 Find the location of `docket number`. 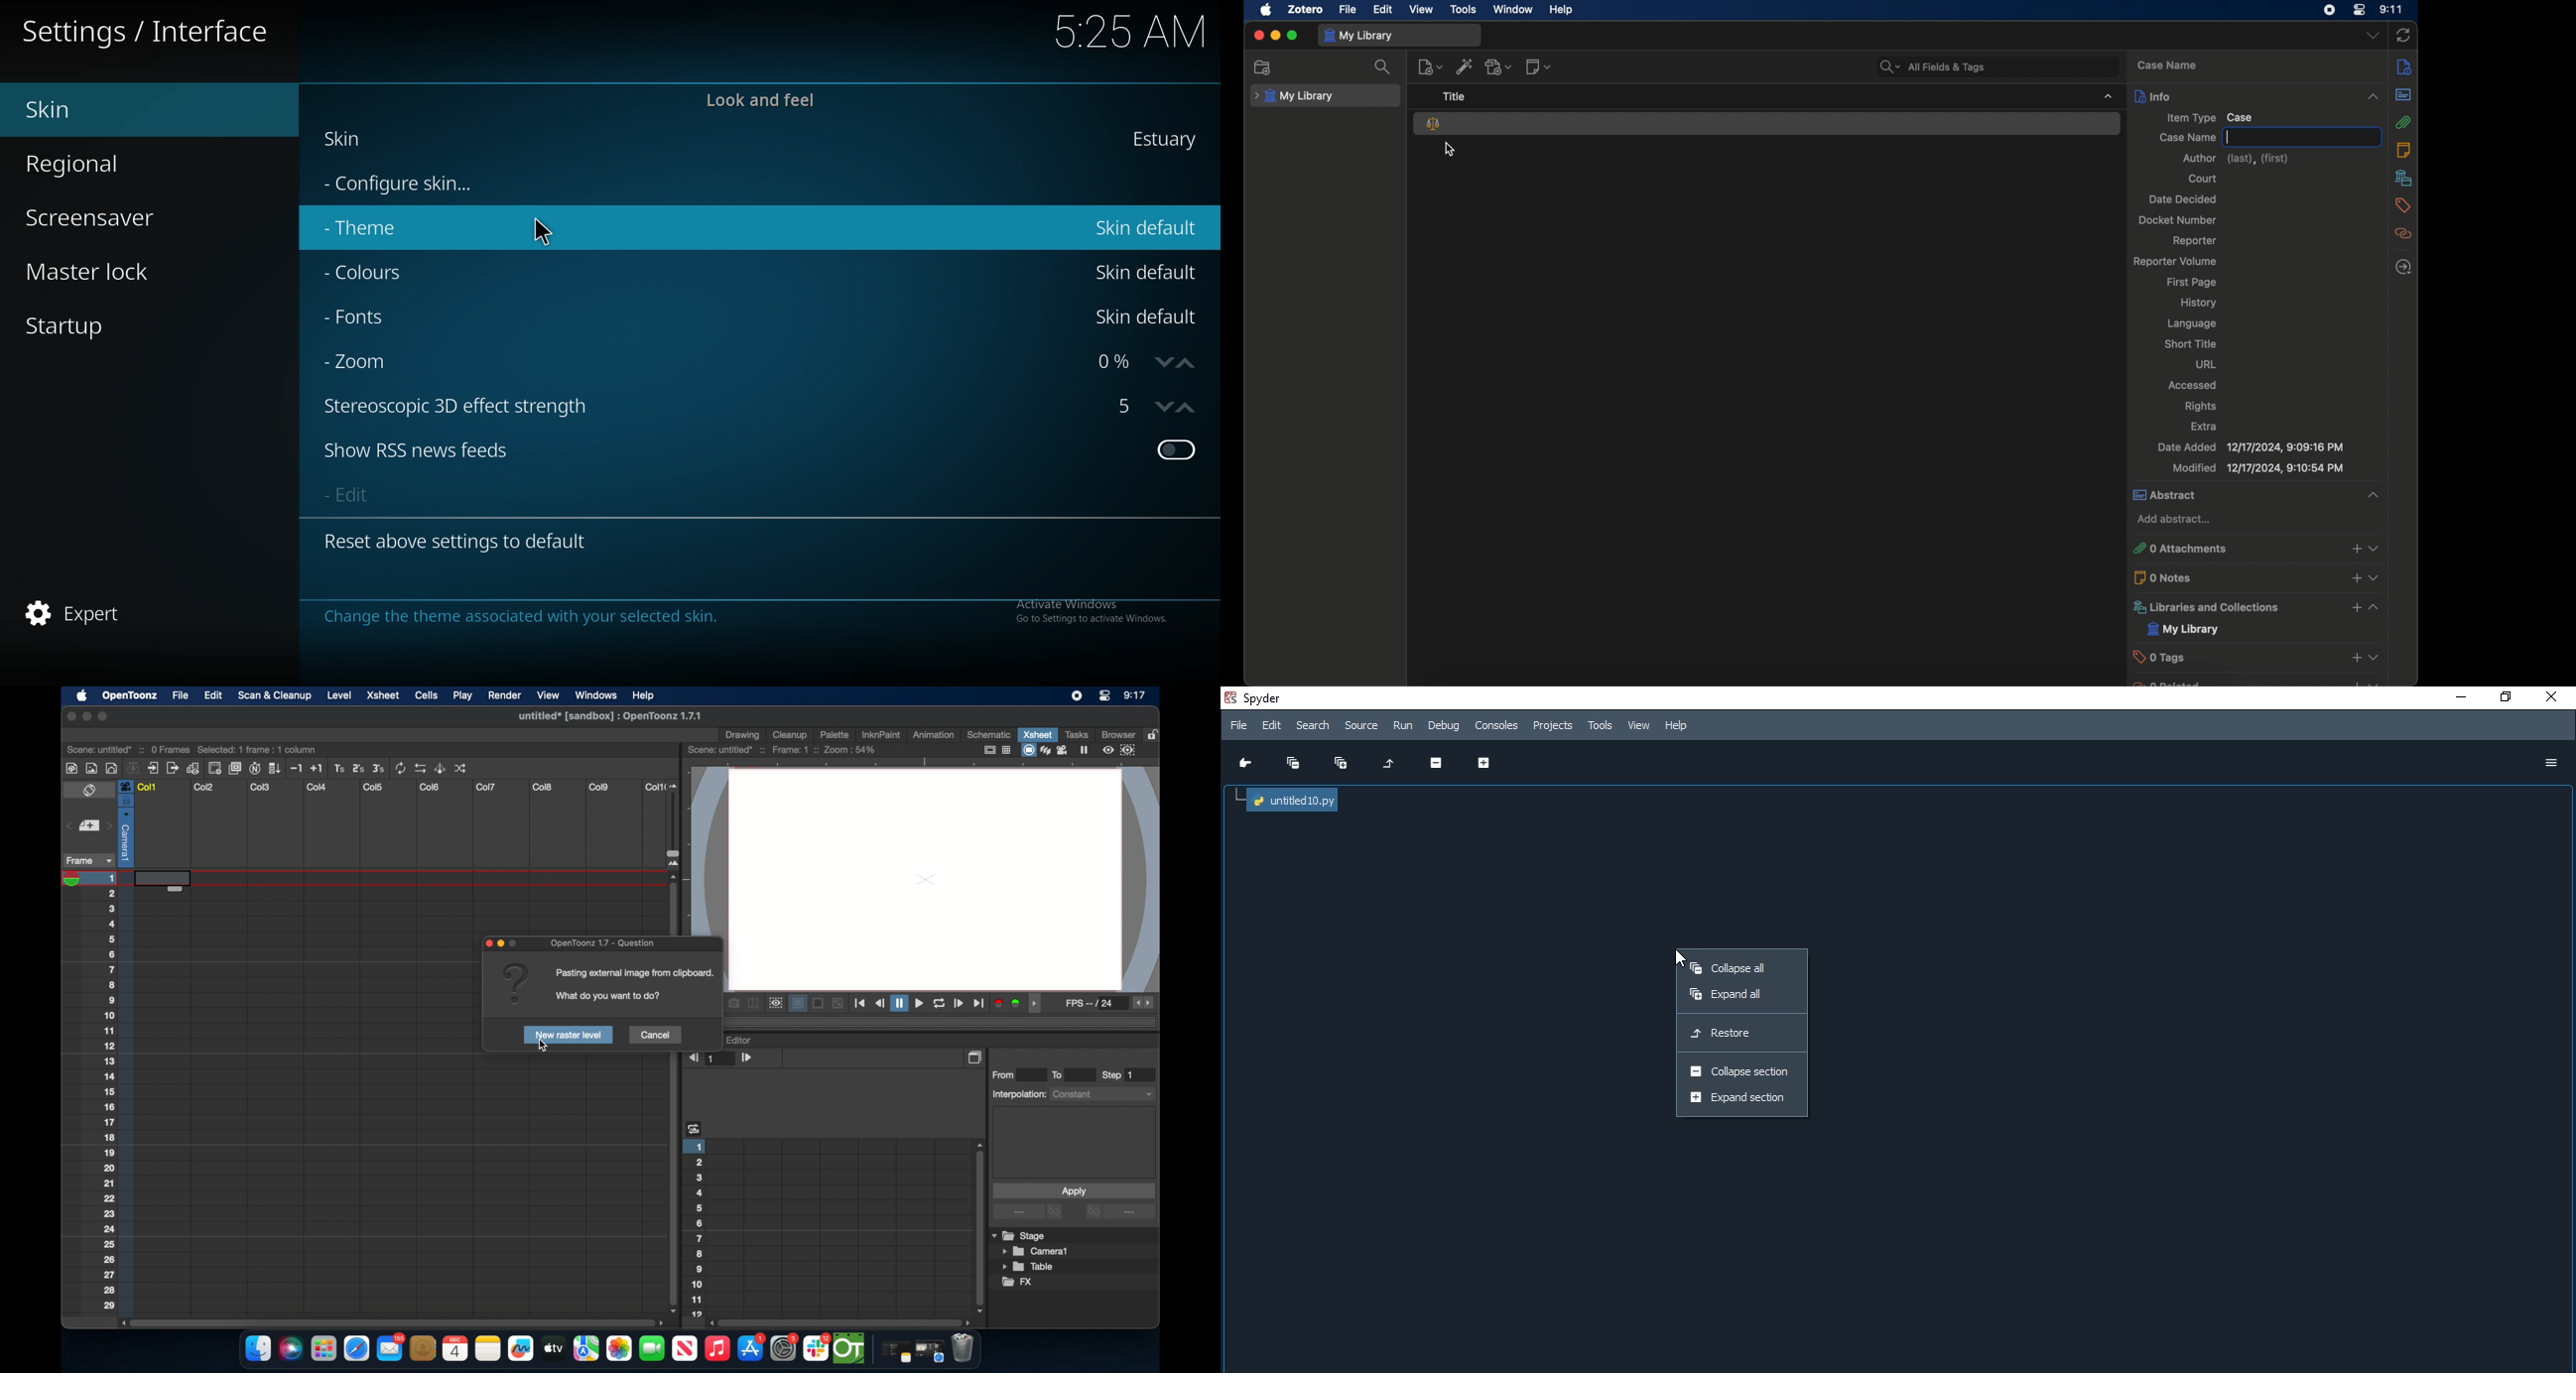

docket number is located at coordinates (2177, 221).